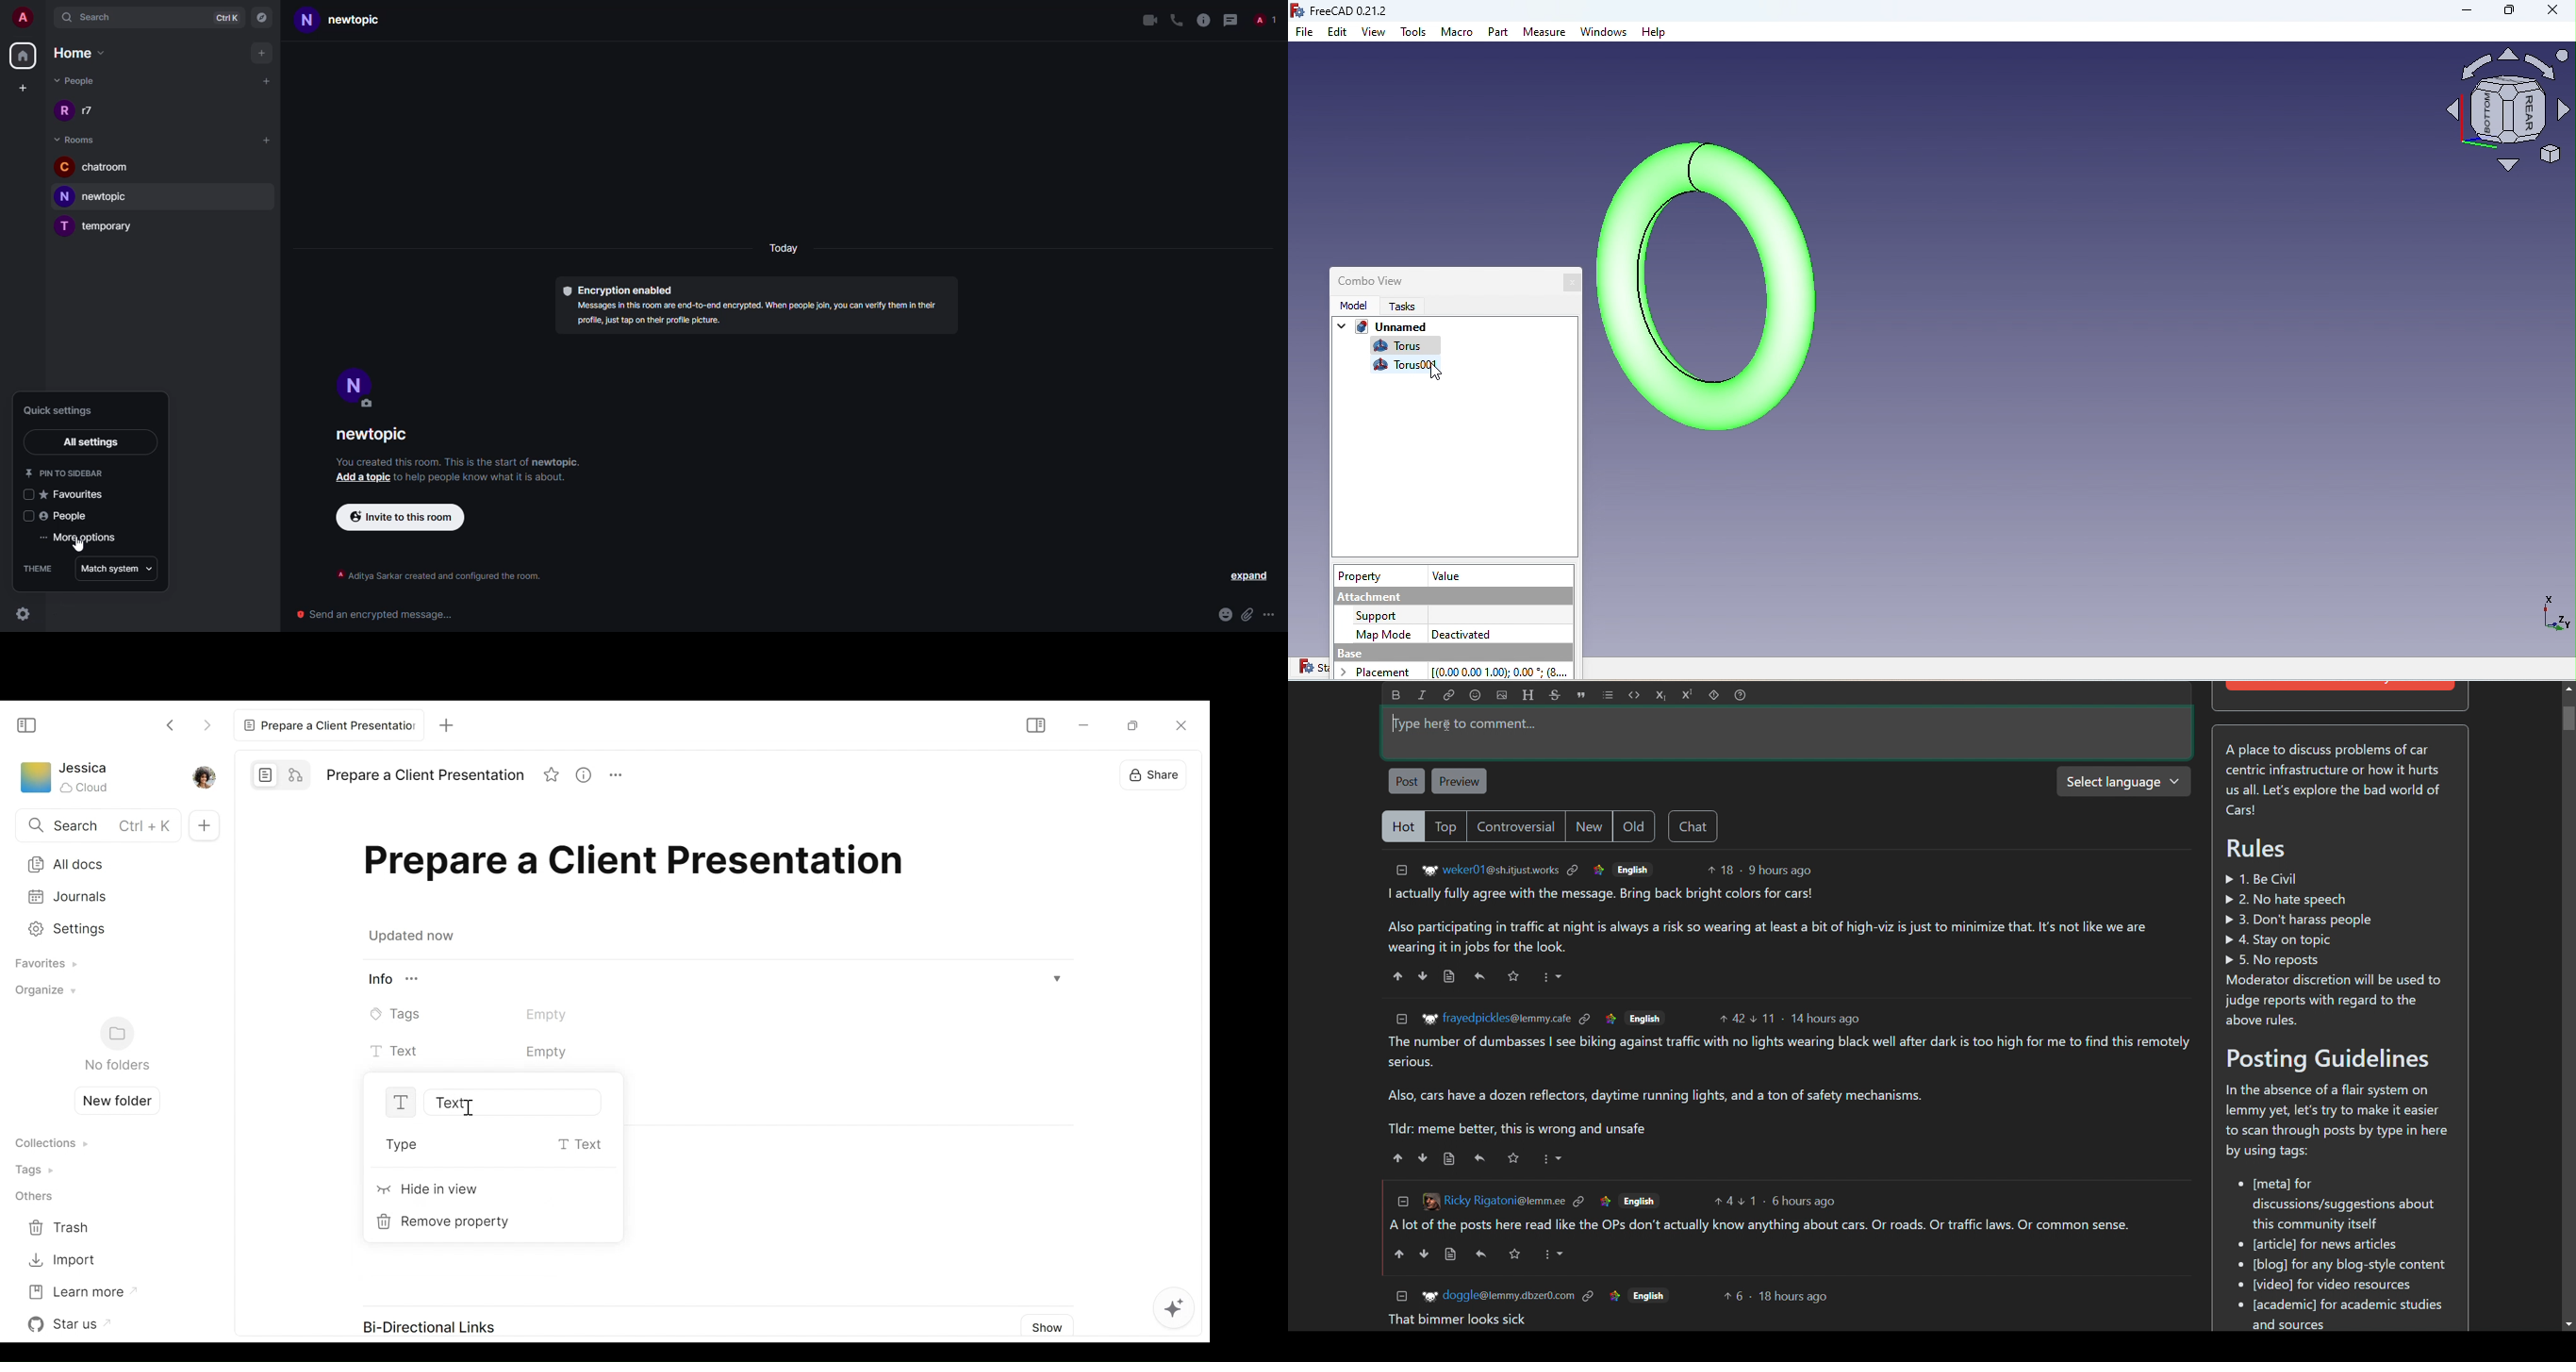 This screenshot has height=1372, width=2576. I want to click on scroll down, so click(2568, 1325).